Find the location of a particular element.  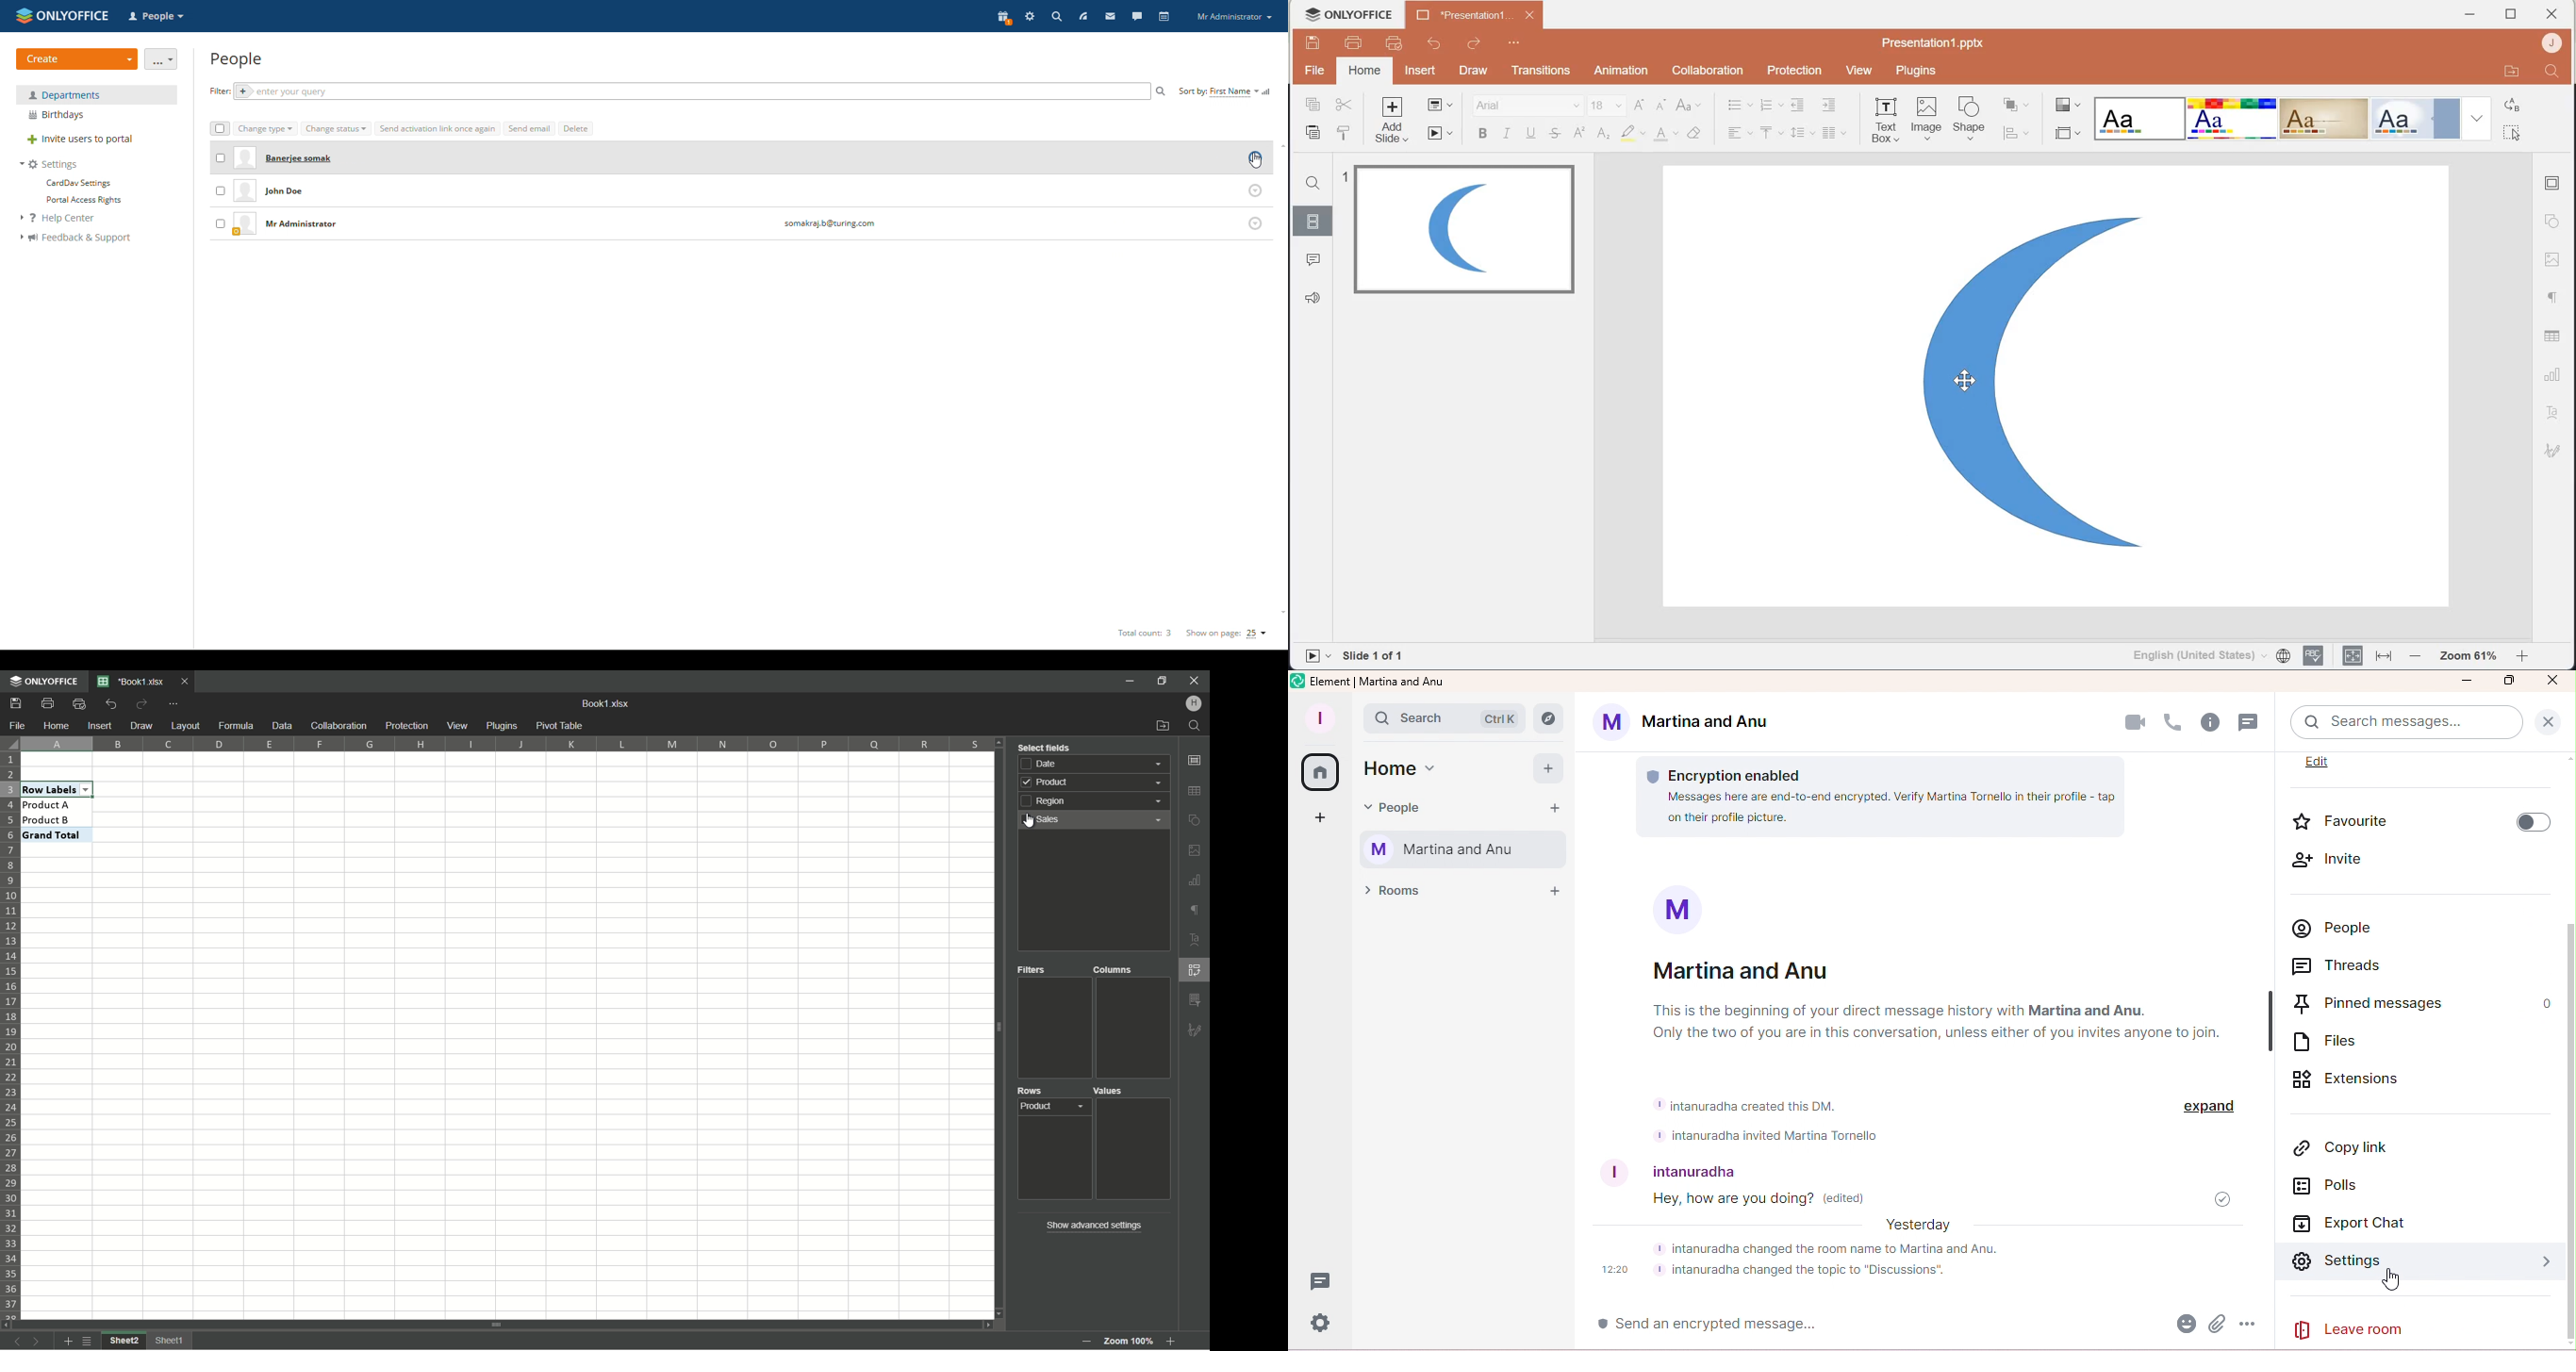

profile picture is located at coordinates (244, 224).